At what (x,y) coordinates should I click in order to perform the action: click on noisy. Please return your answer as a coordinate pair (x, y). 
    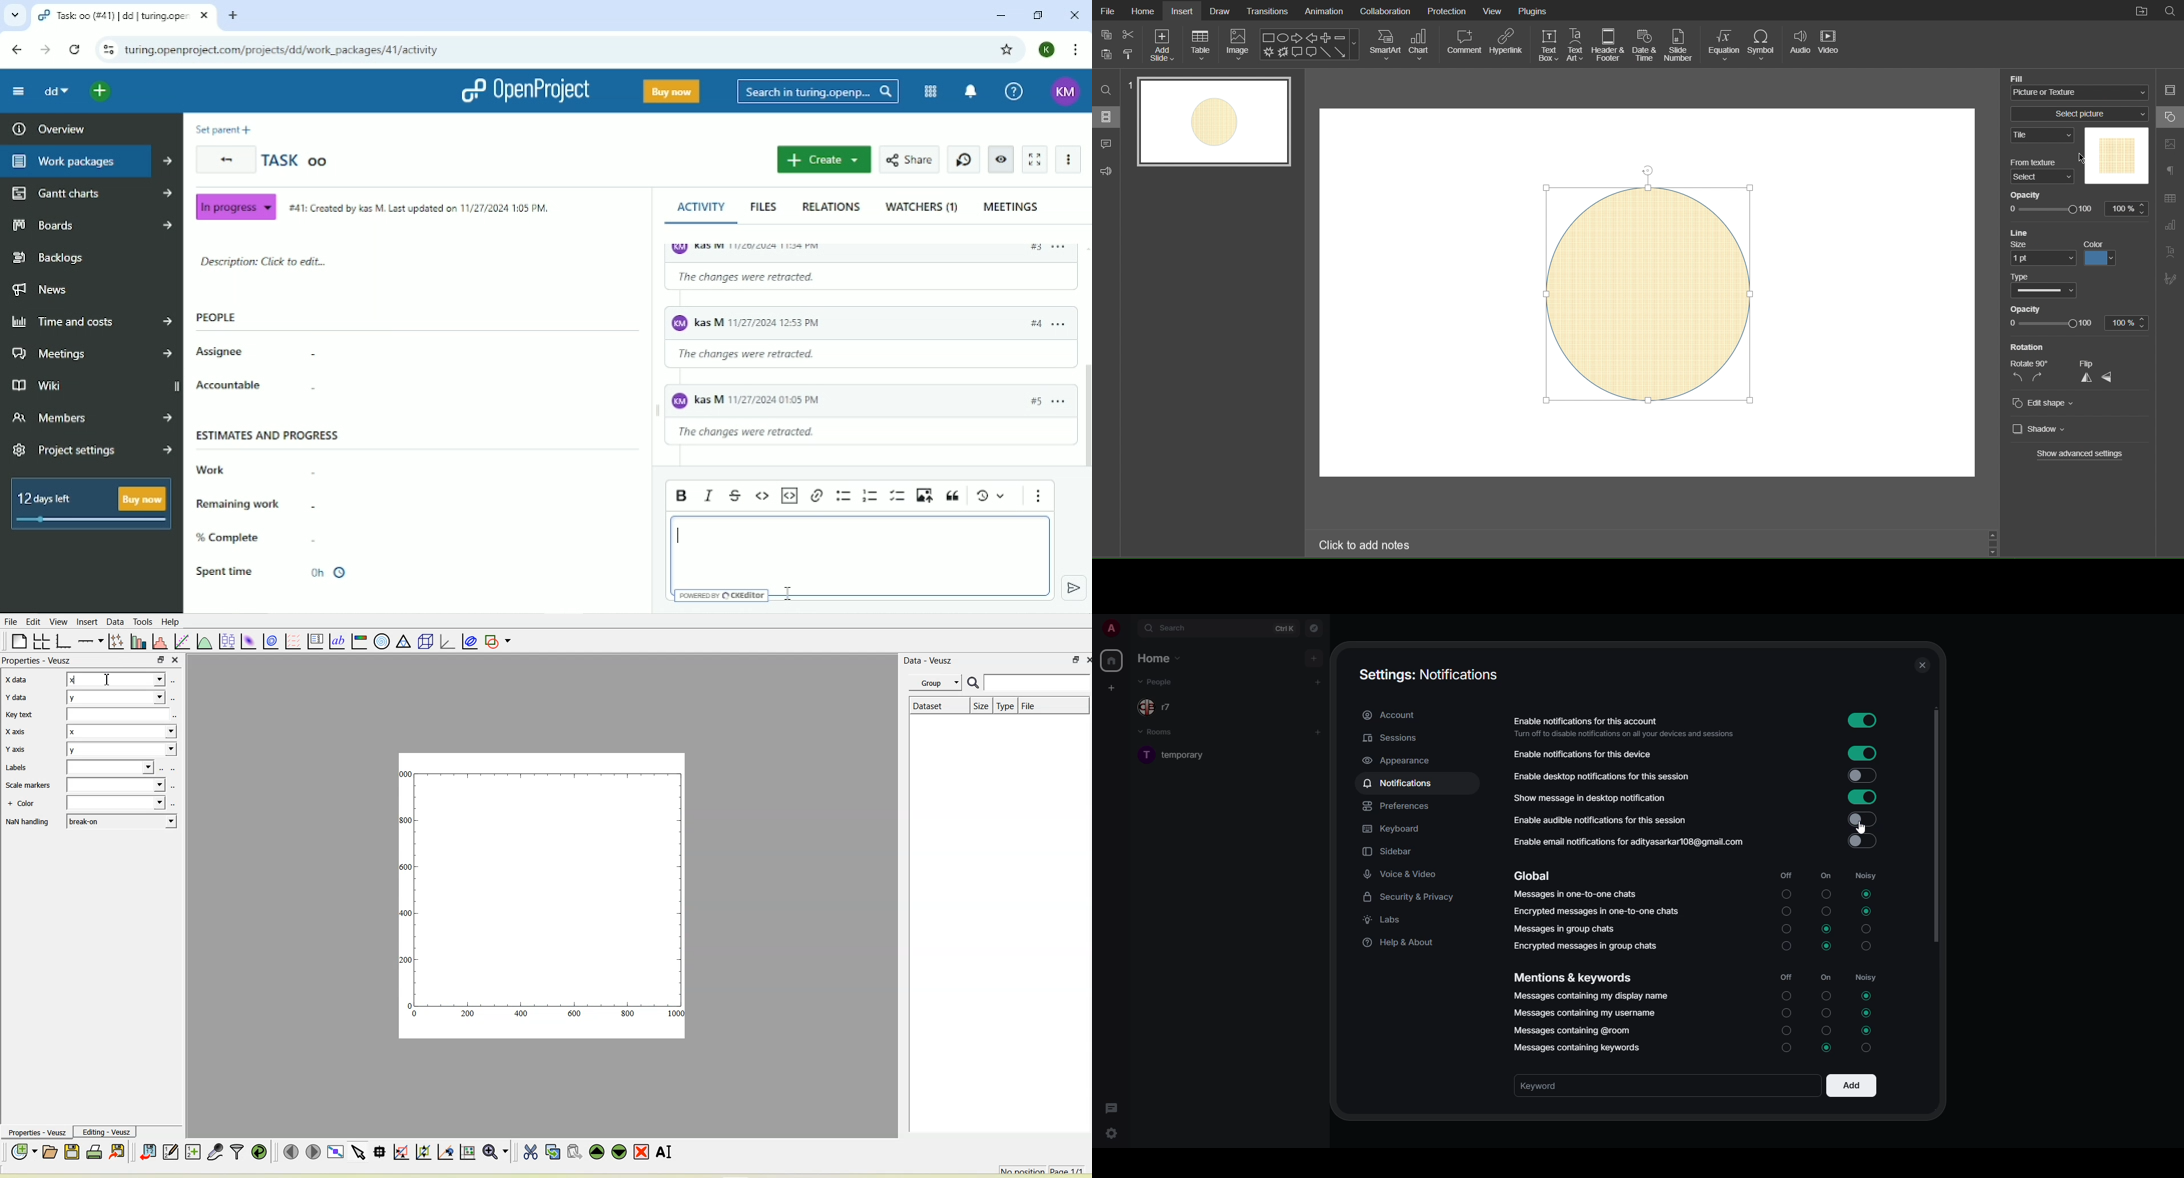
    Looking at the image, I should click on (1867, 980).